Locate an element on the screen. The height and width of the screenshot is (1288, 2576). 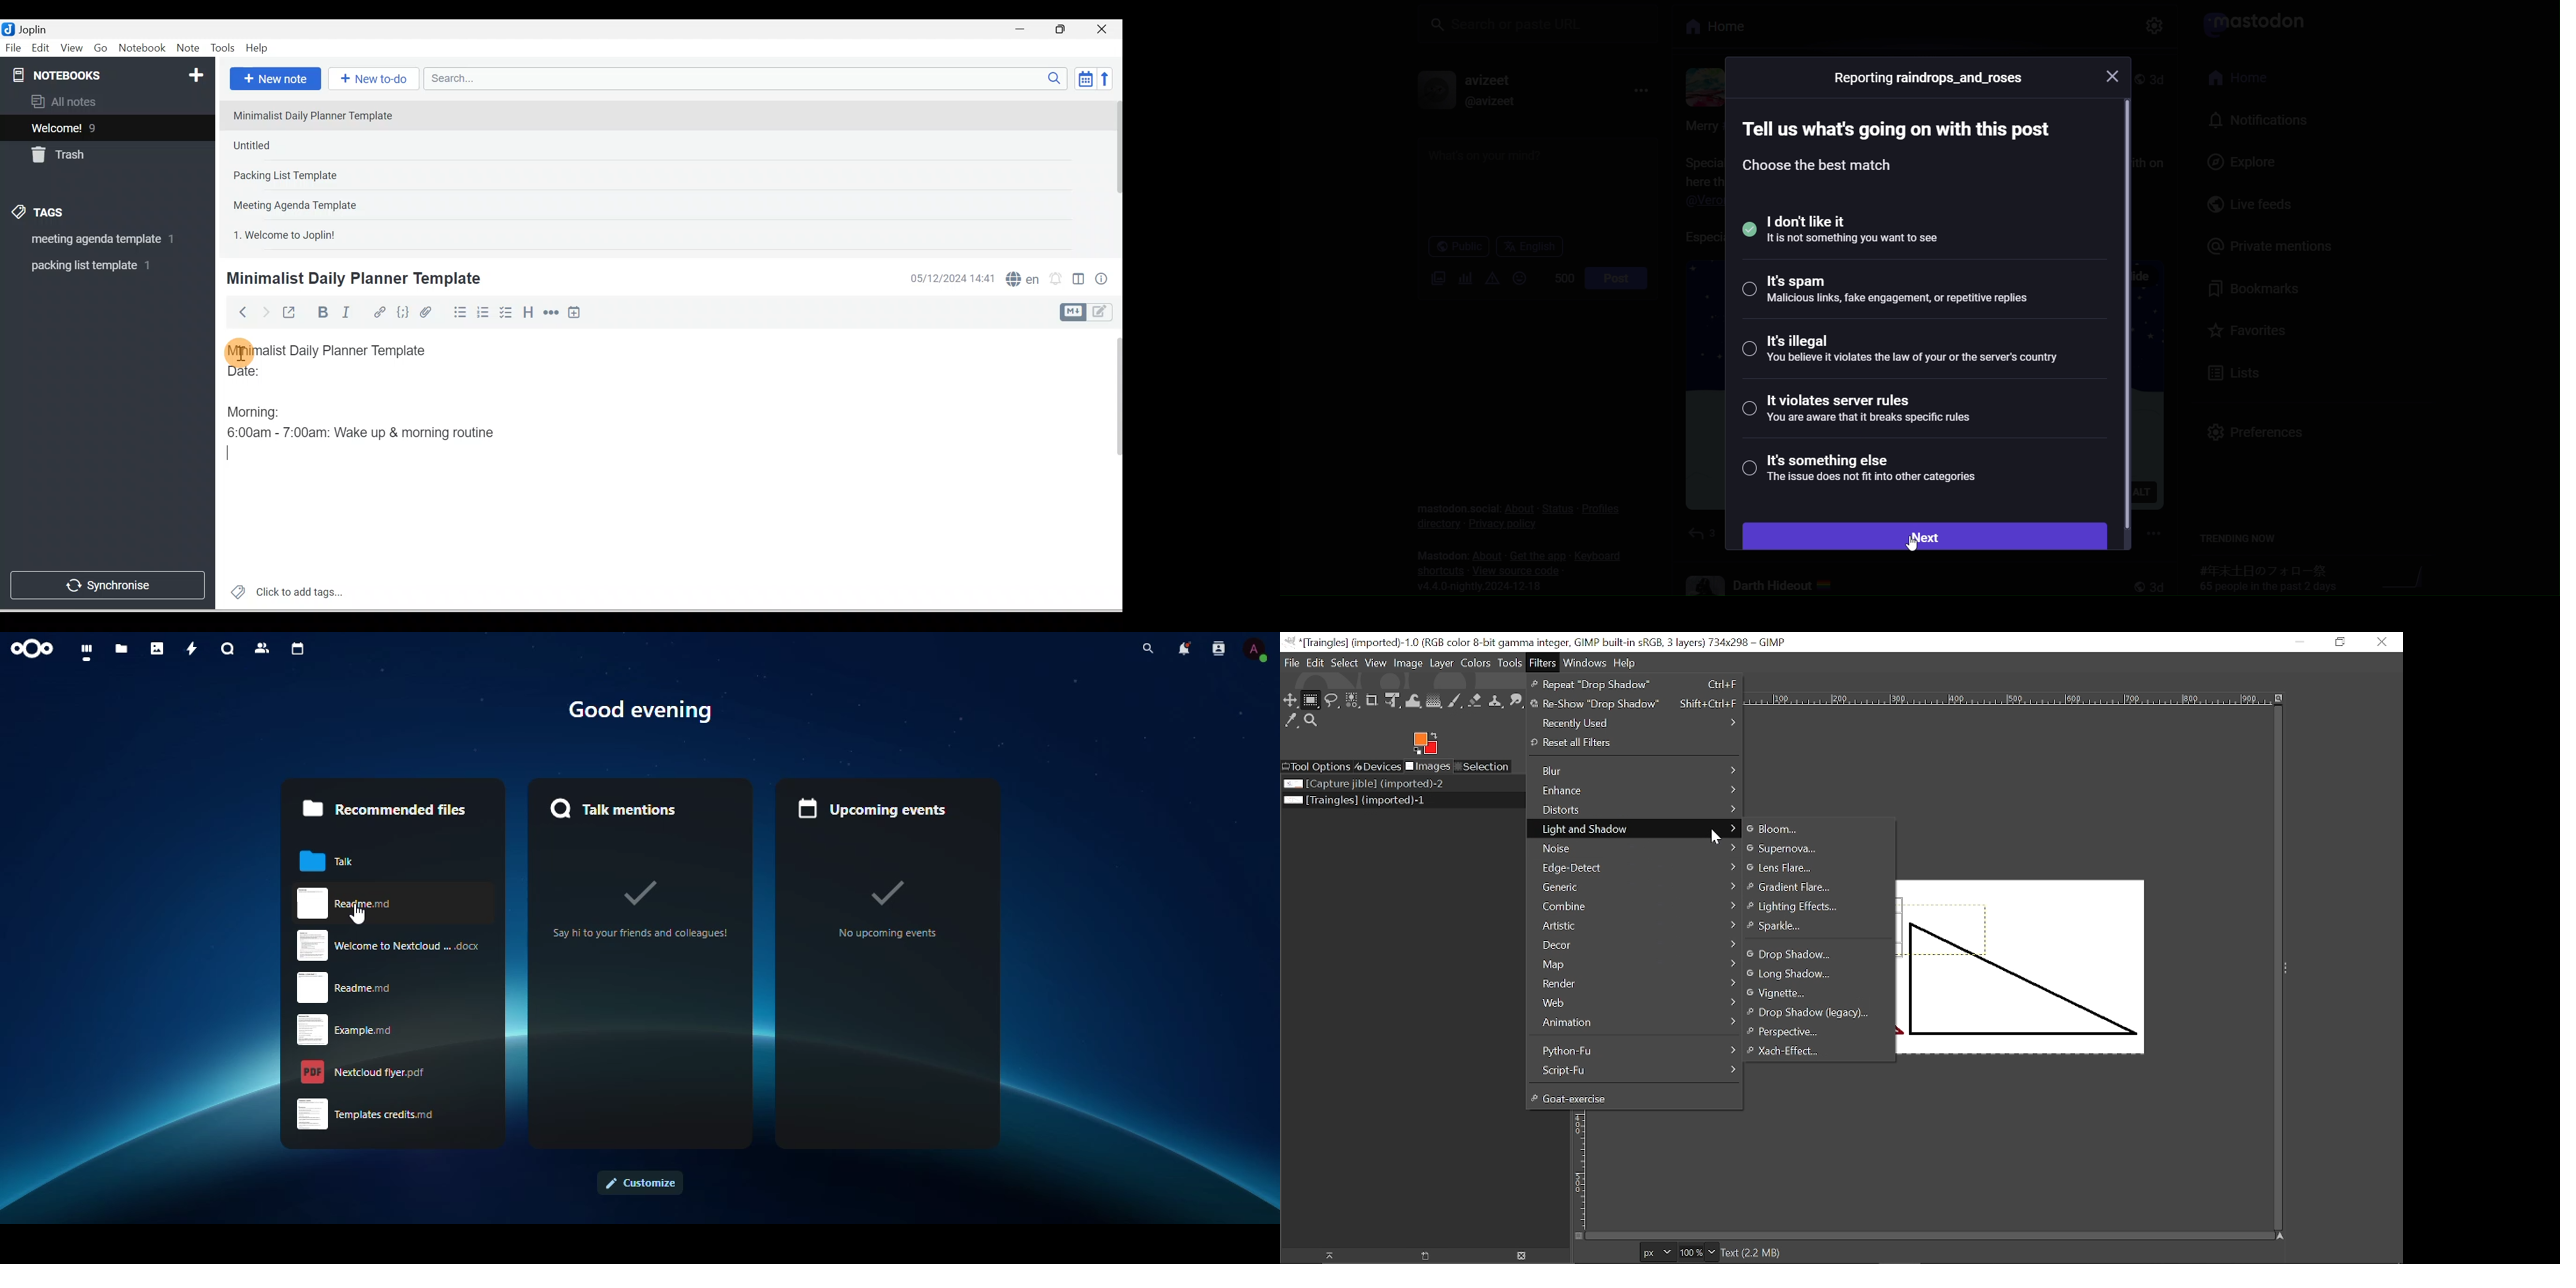
Readme.md is located at coordinates (358, 988).